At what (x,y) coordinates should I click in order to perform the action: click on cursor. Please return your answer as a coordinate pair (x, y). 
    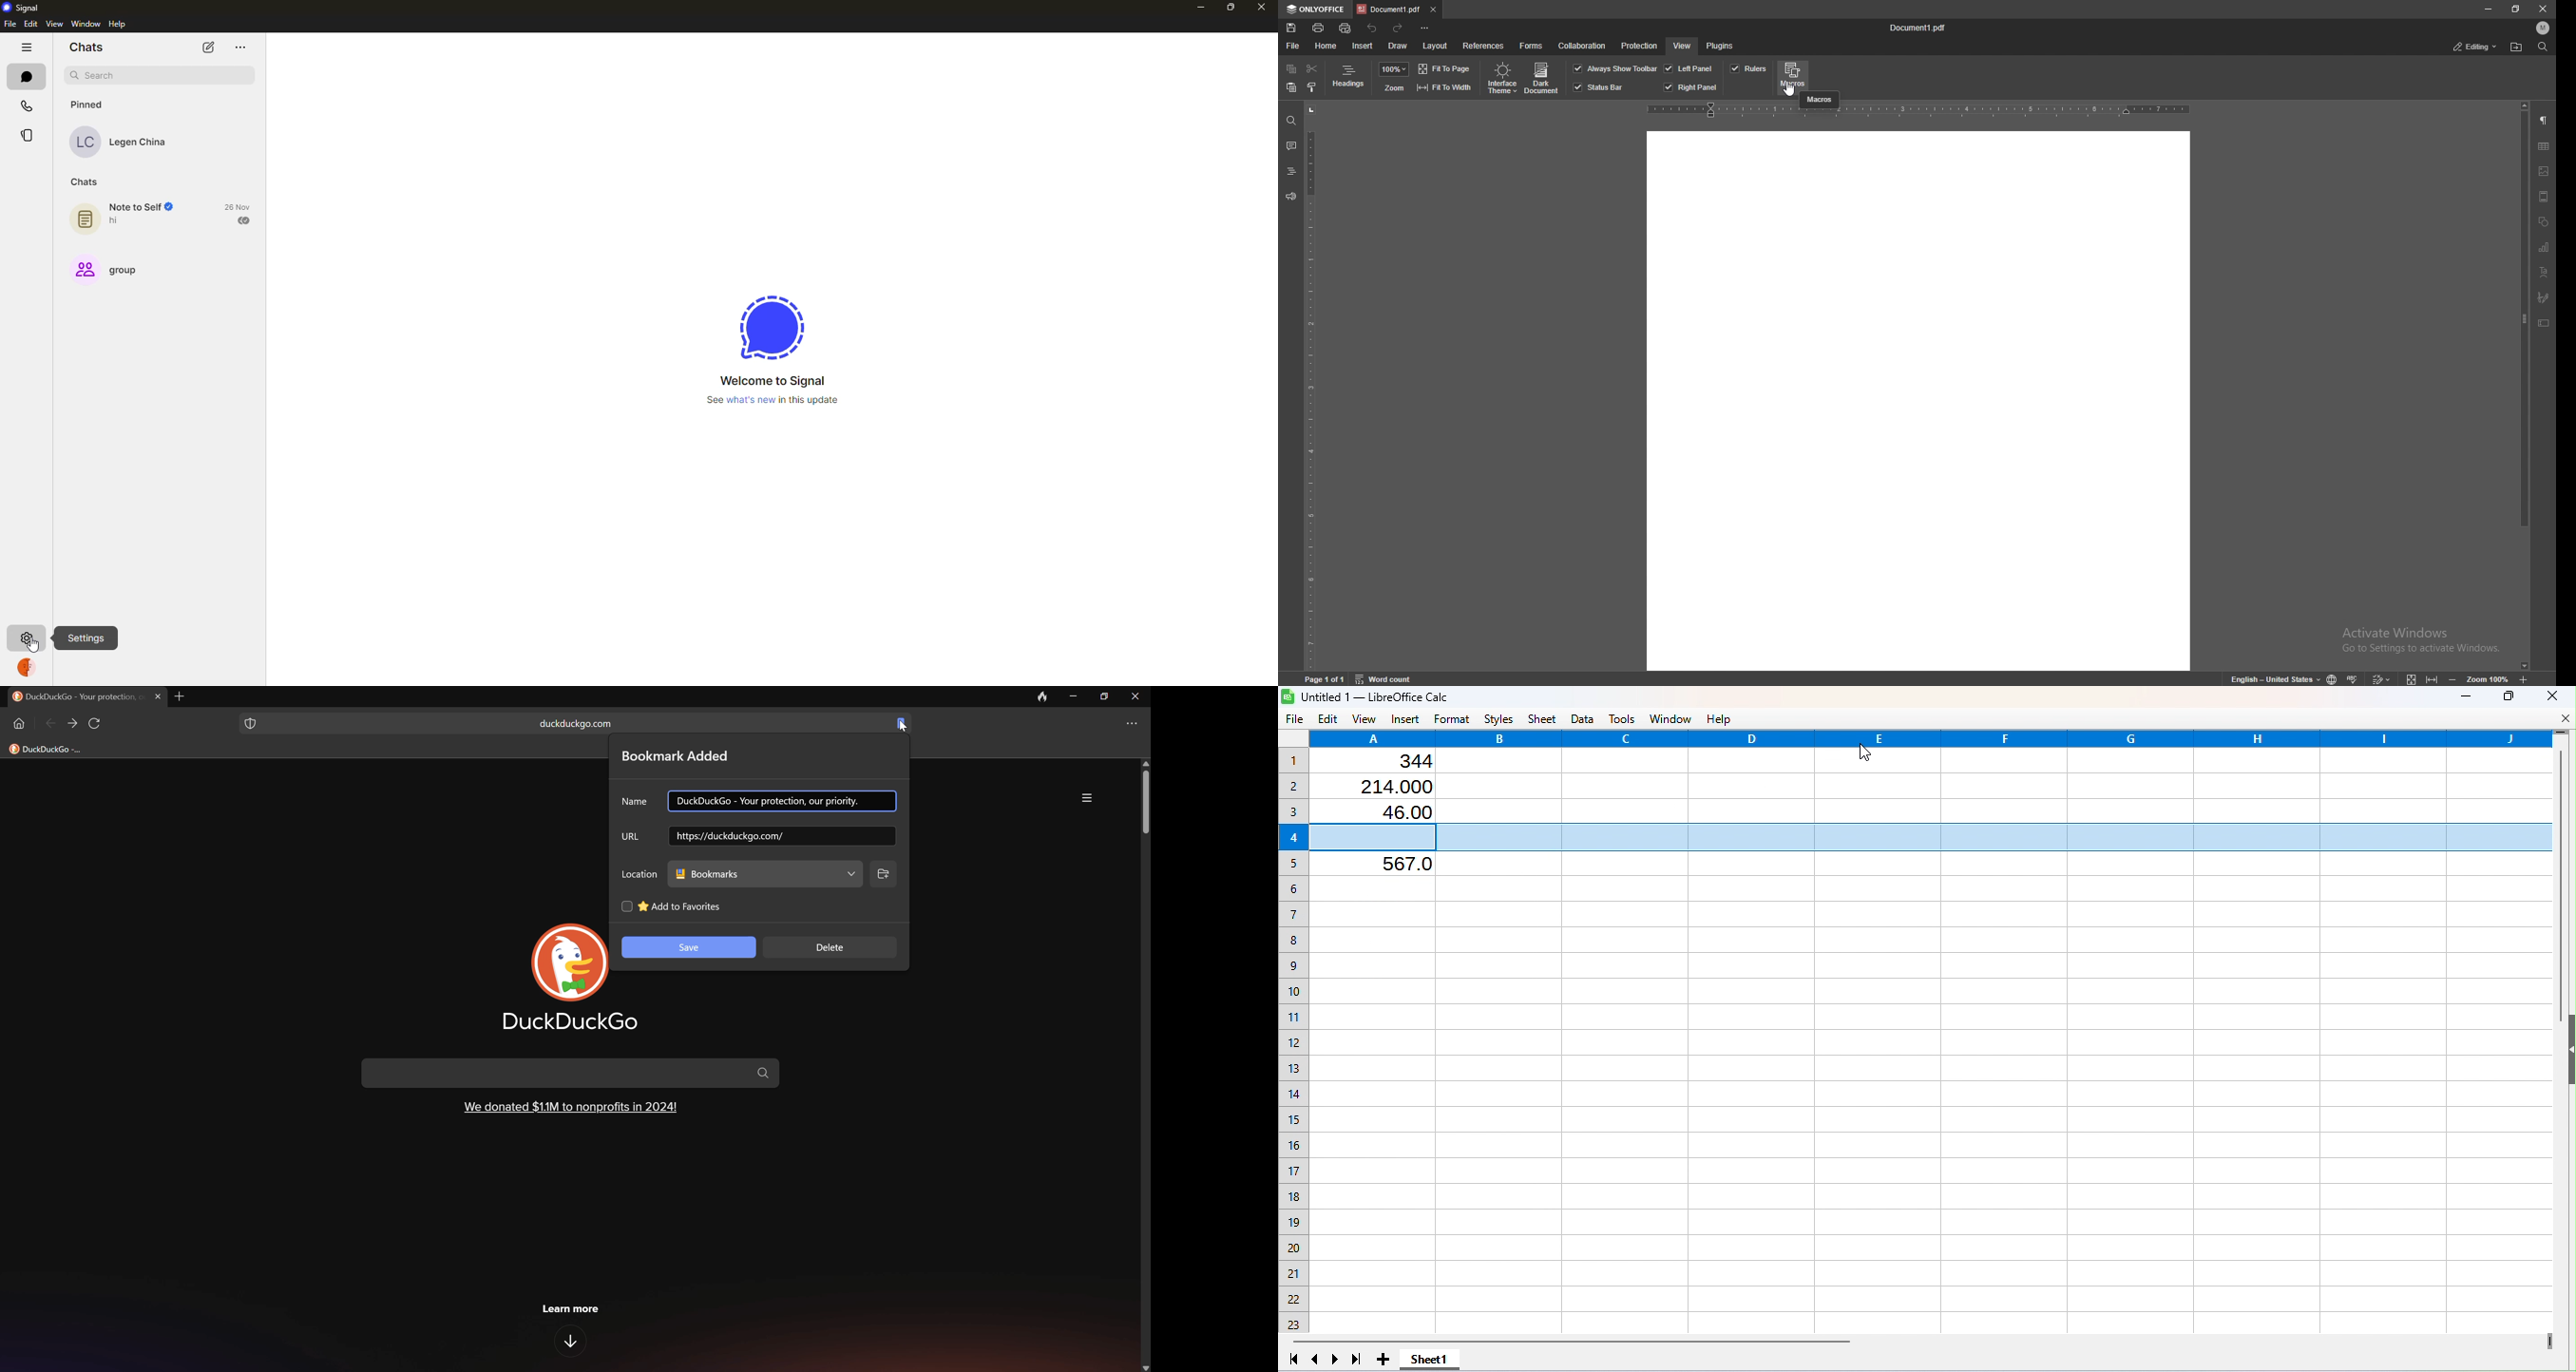
    Looking at the image, I should click on (36, 639).